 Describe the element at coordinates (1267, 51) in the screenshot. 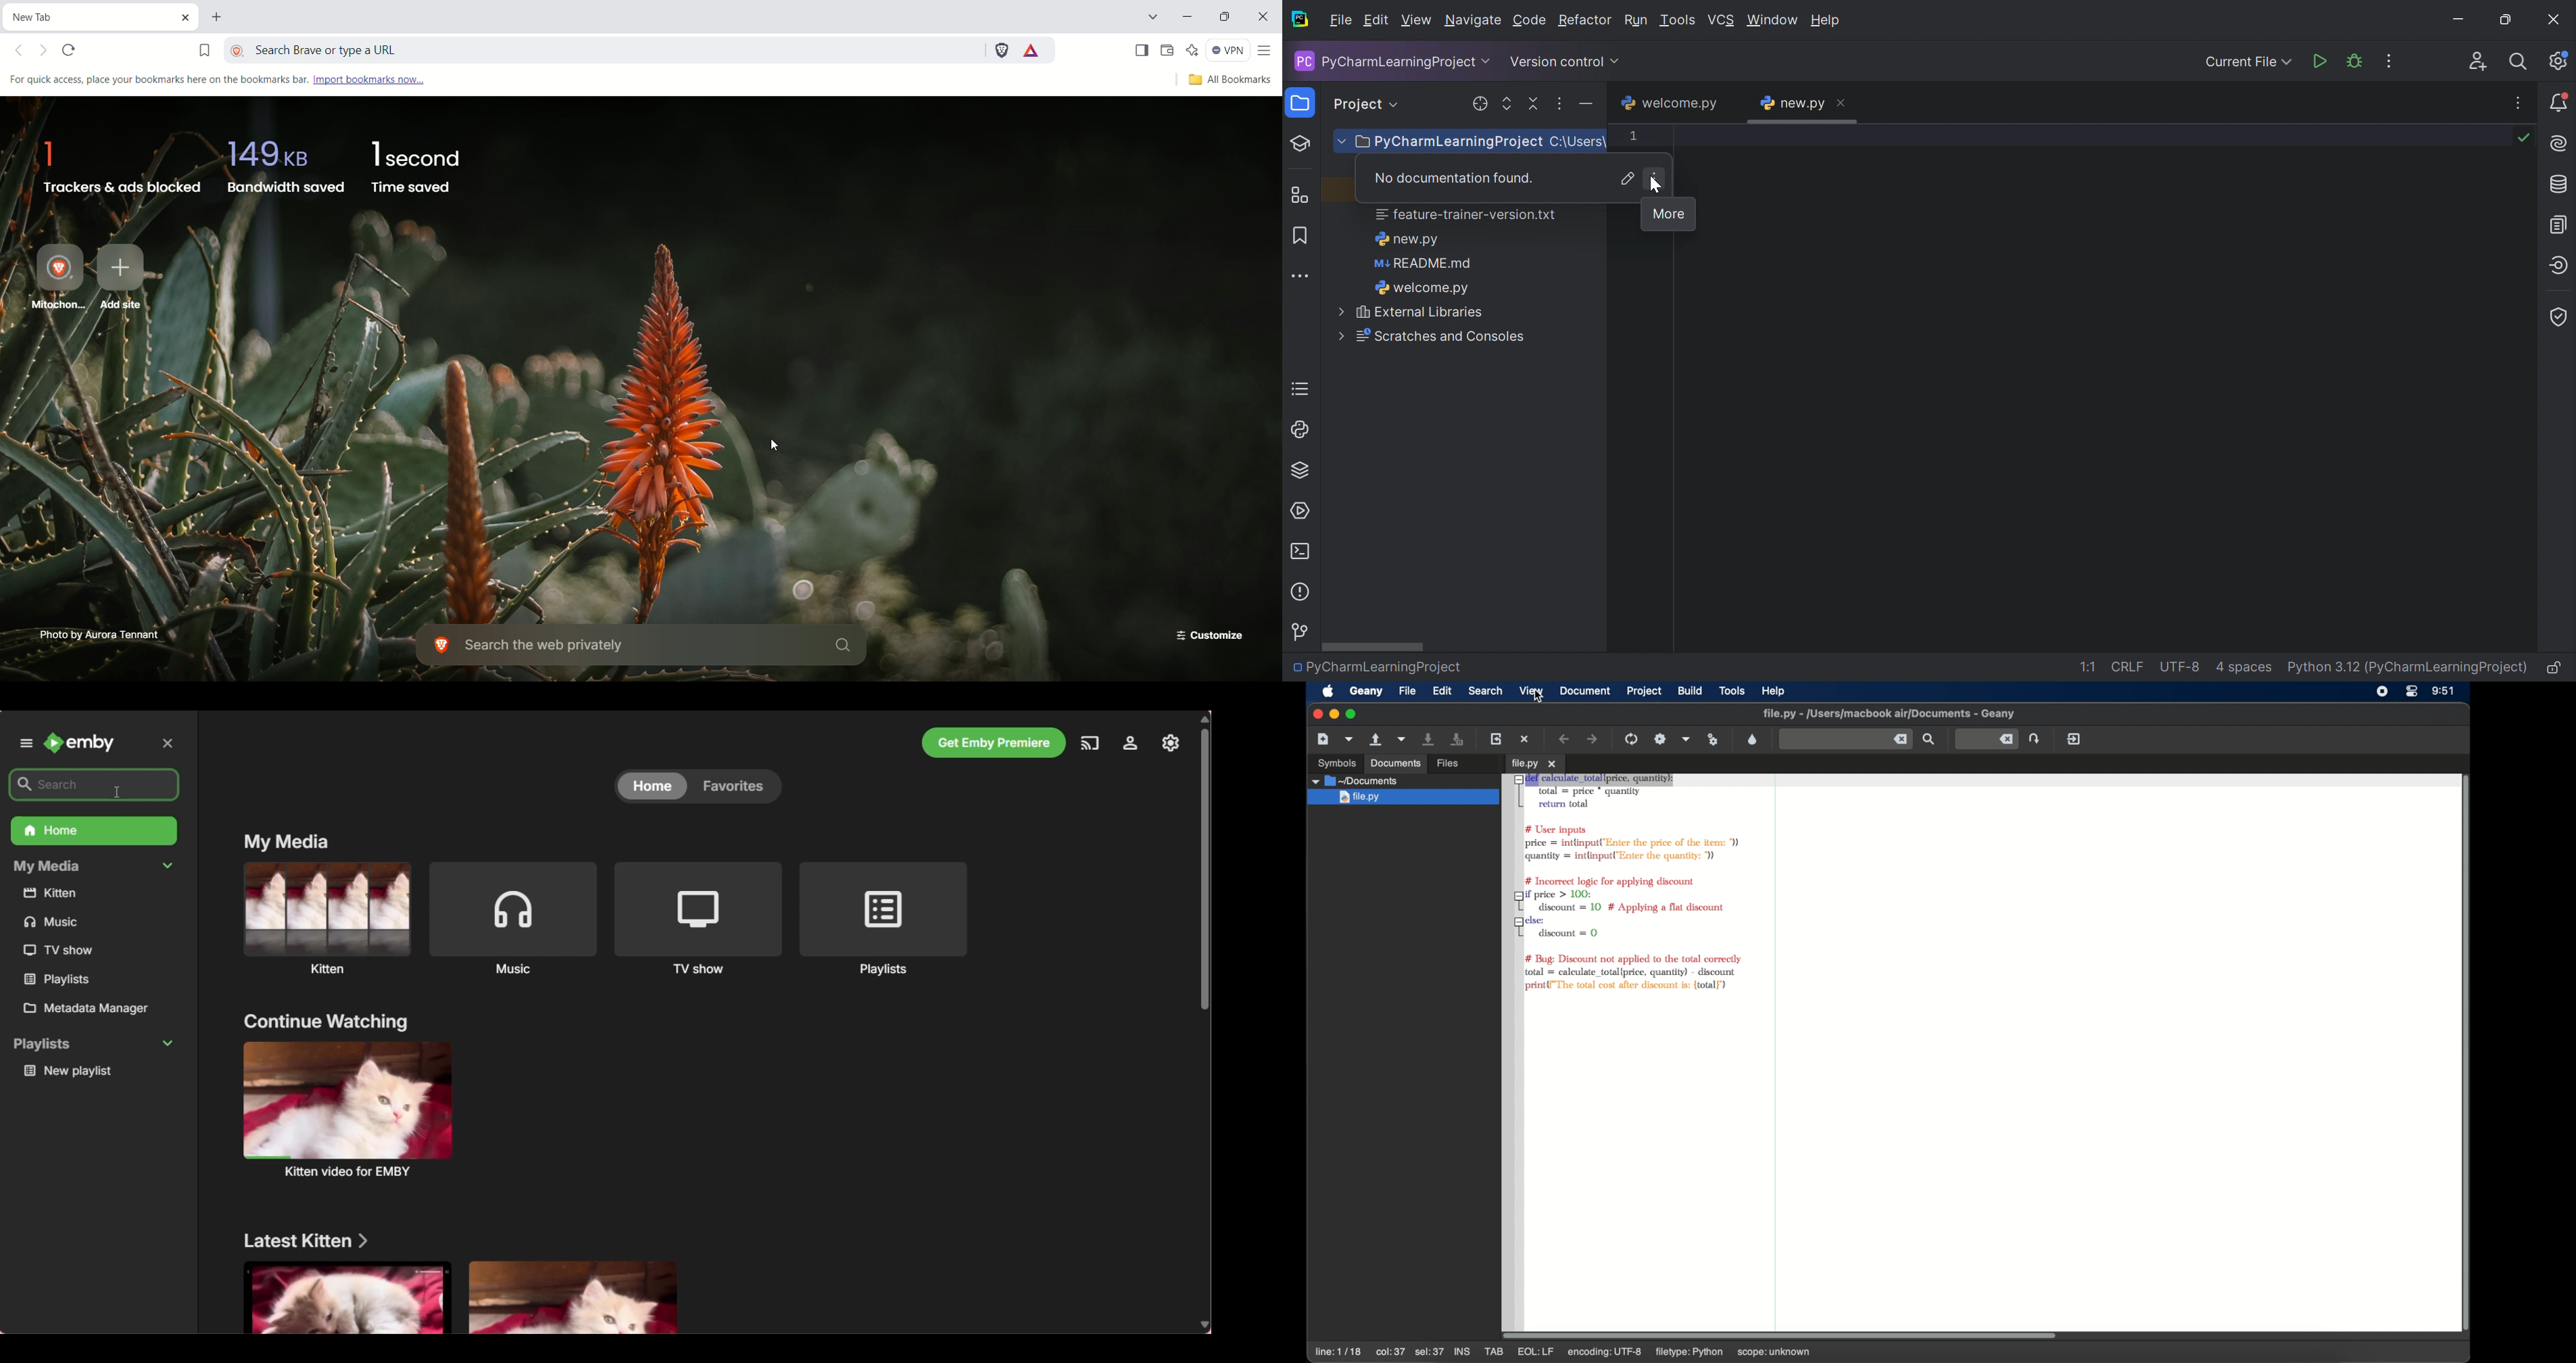

I see `customize and control brave` at that location.